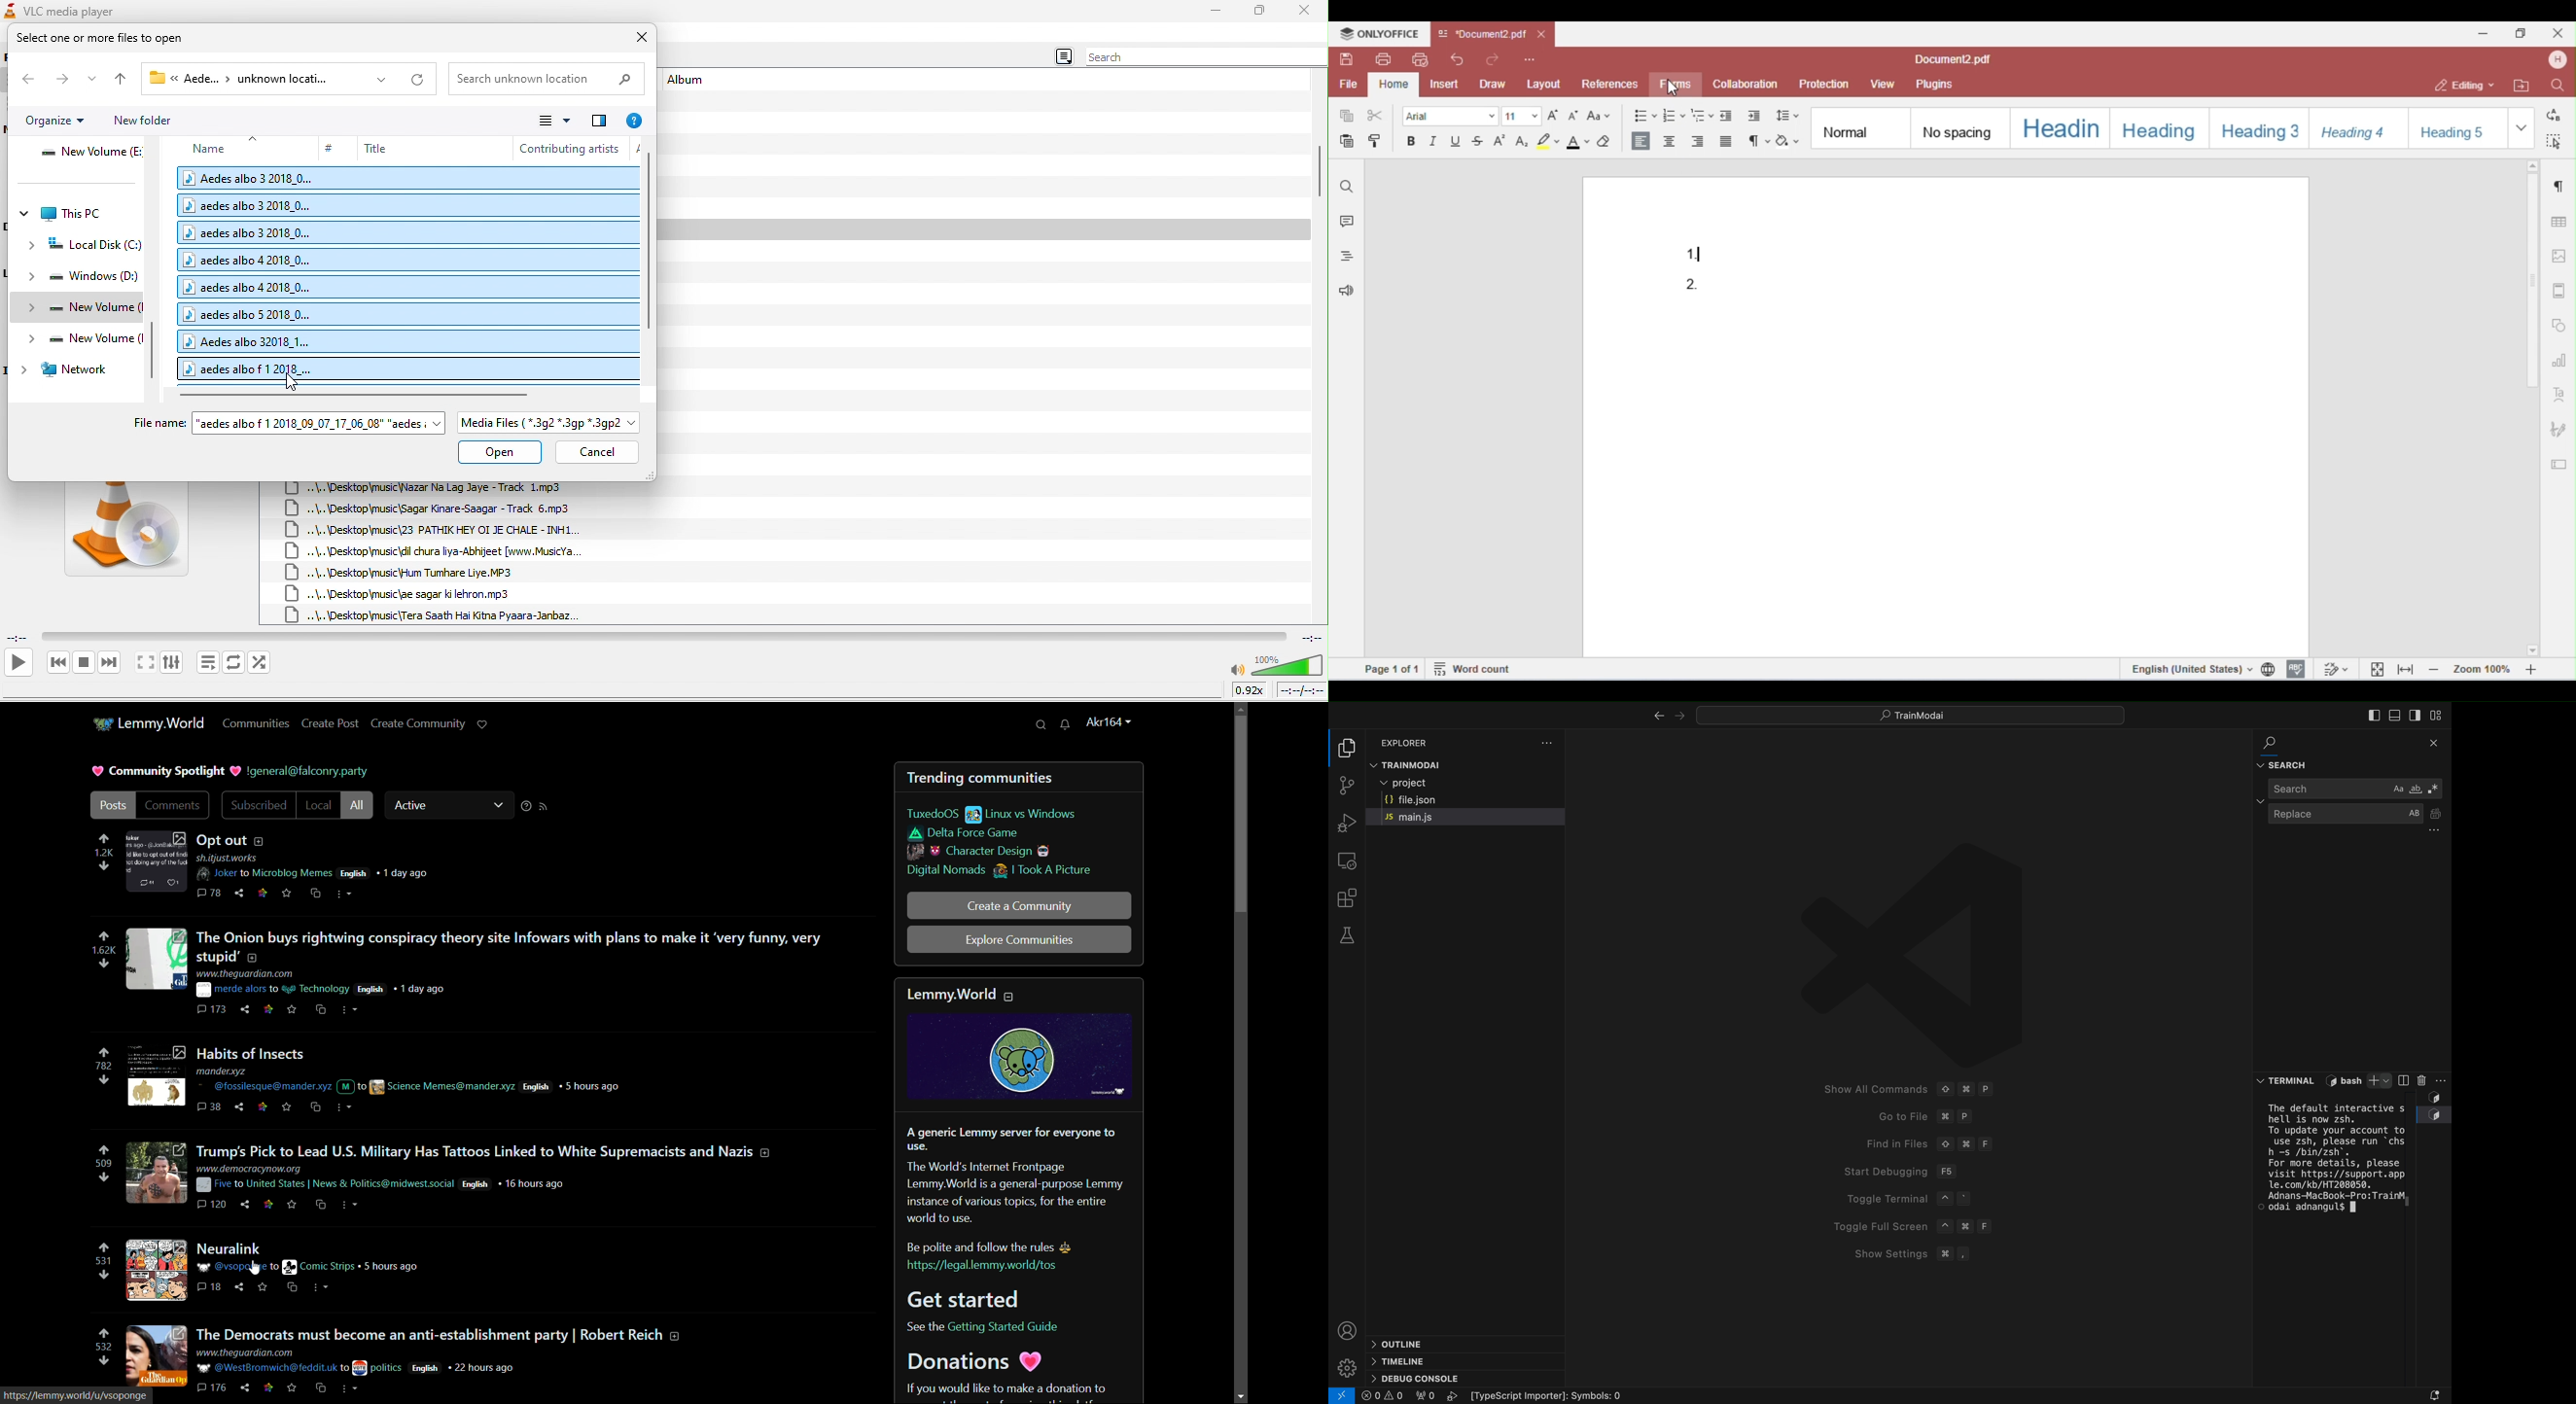 Image resolution: width=2576 pixels, height=1428 pixels. Describe the element at coordinates (1019, 1202) in the screenshot. I see `about lemmy.world` at that location.